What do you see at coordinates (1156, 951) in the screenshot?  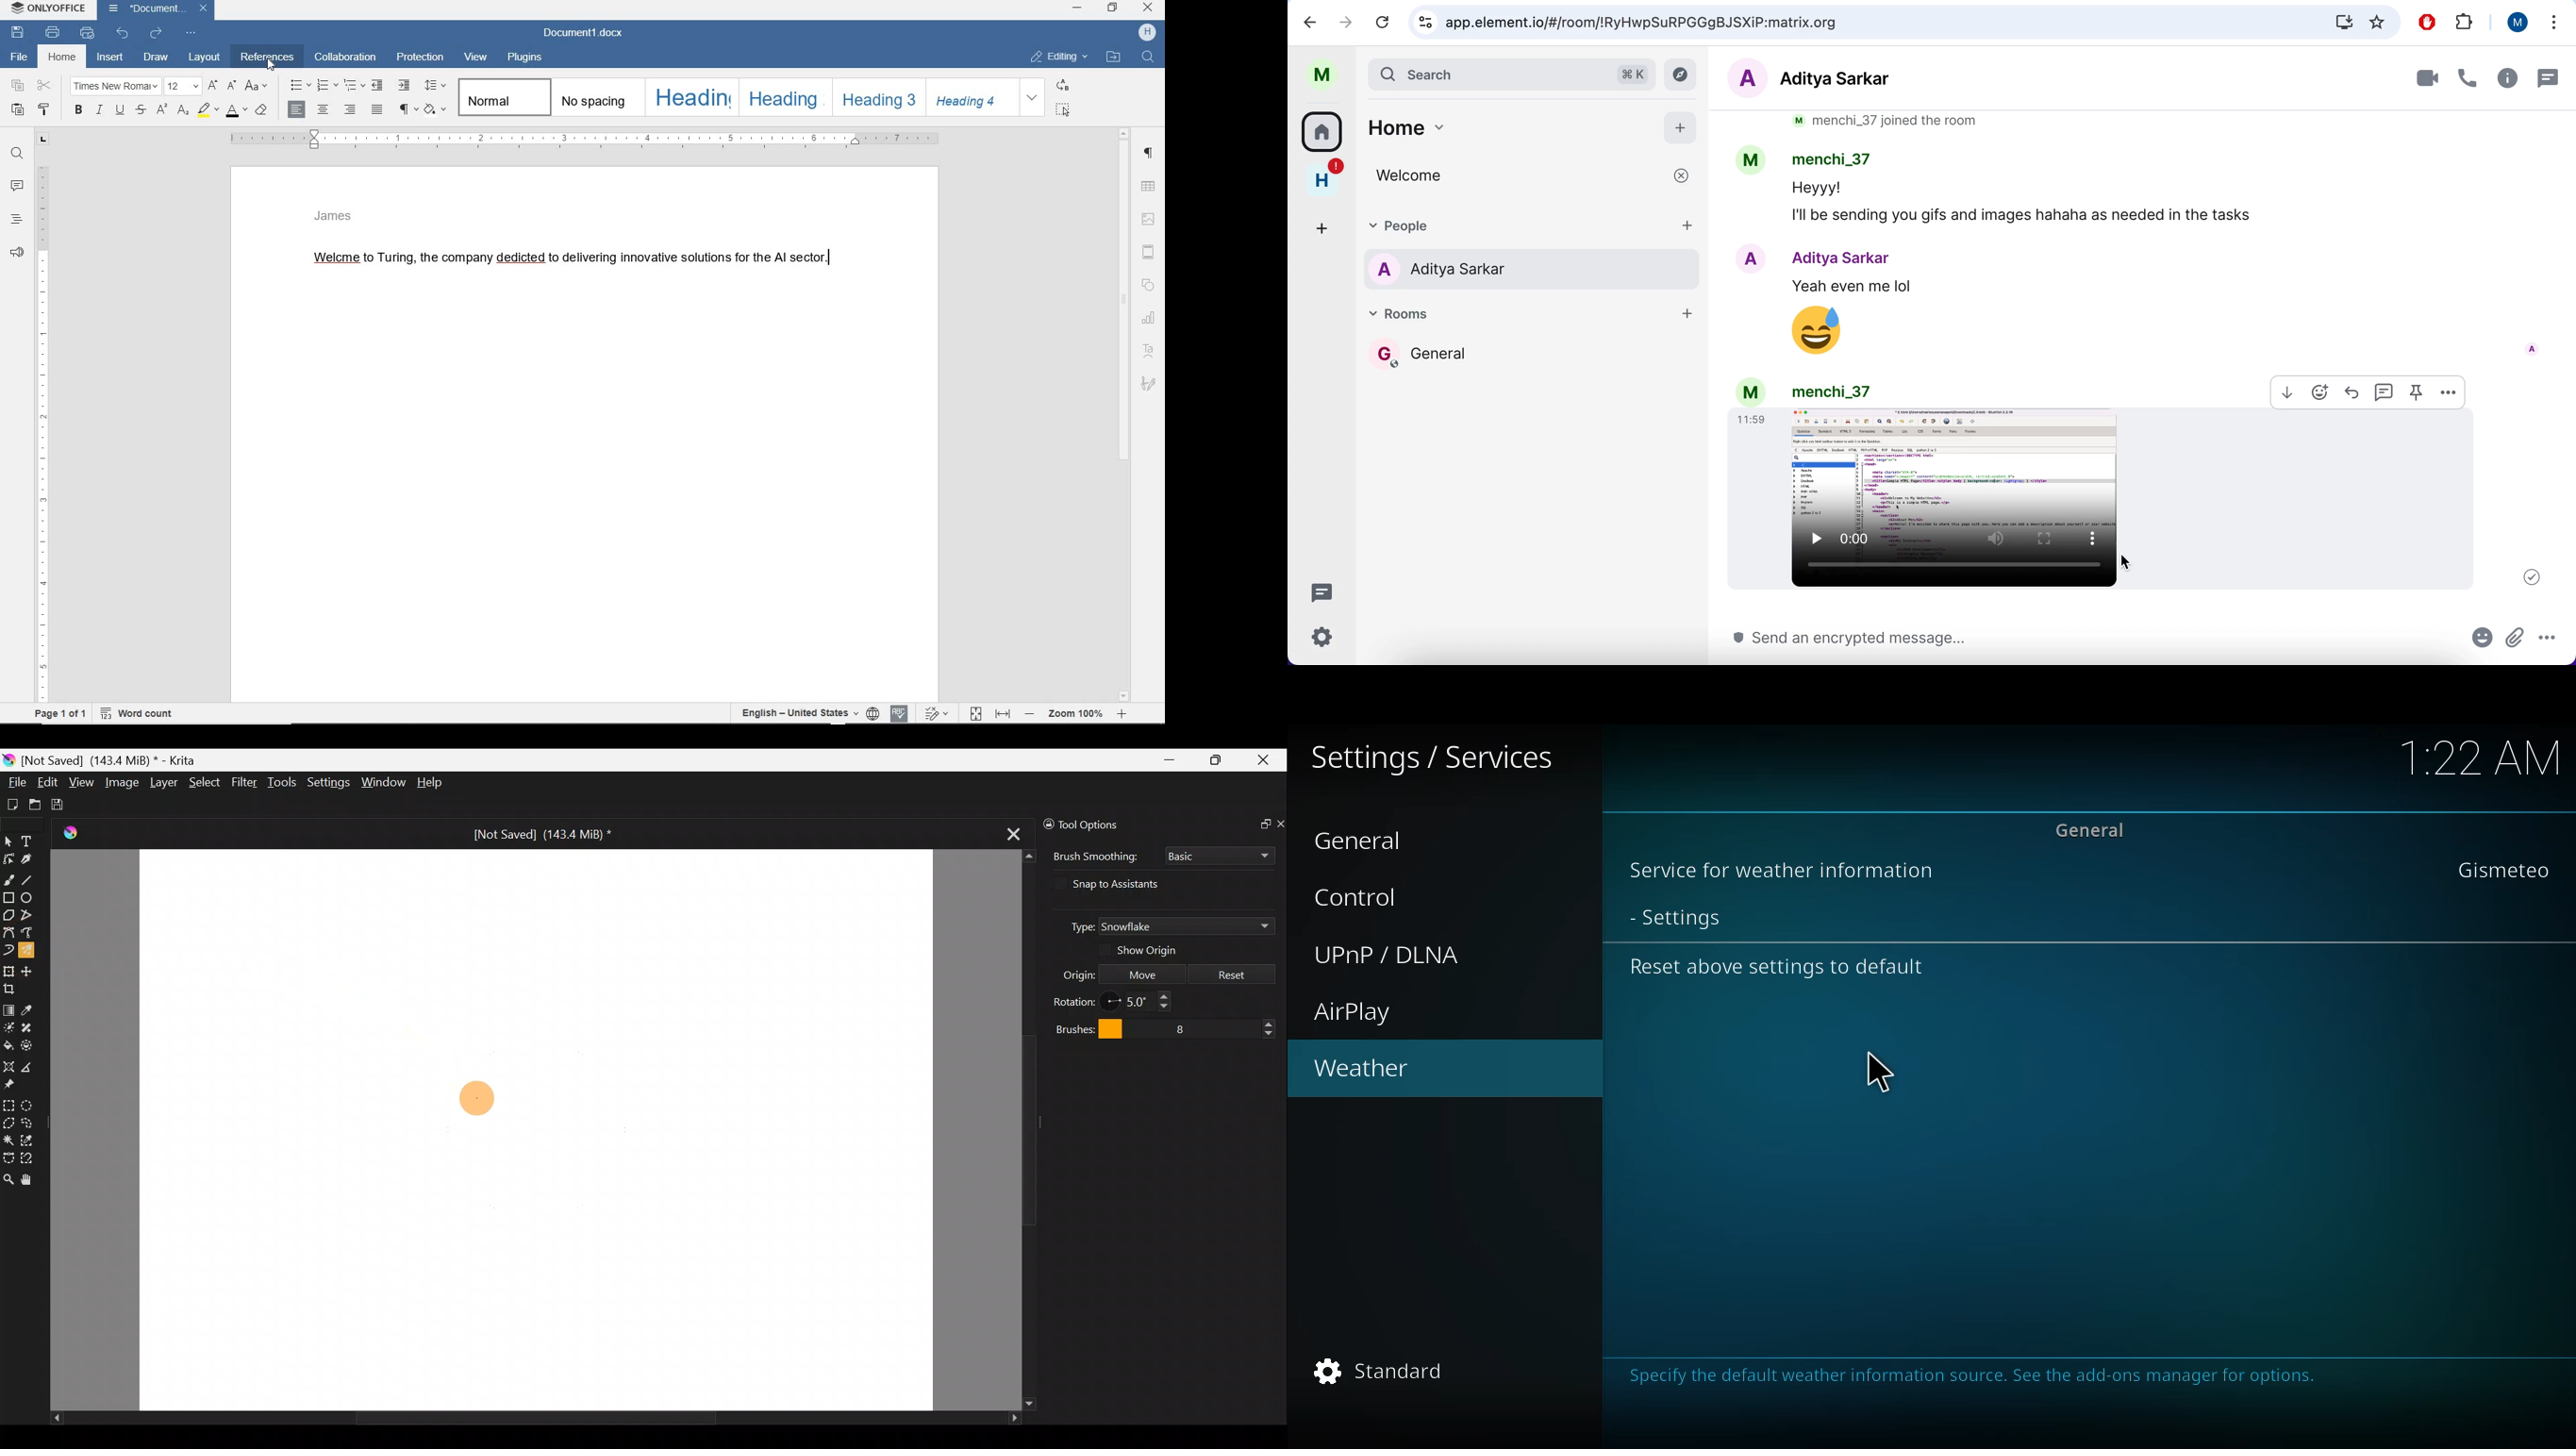 I see `Show origin` at bounding box center [1156, 951].